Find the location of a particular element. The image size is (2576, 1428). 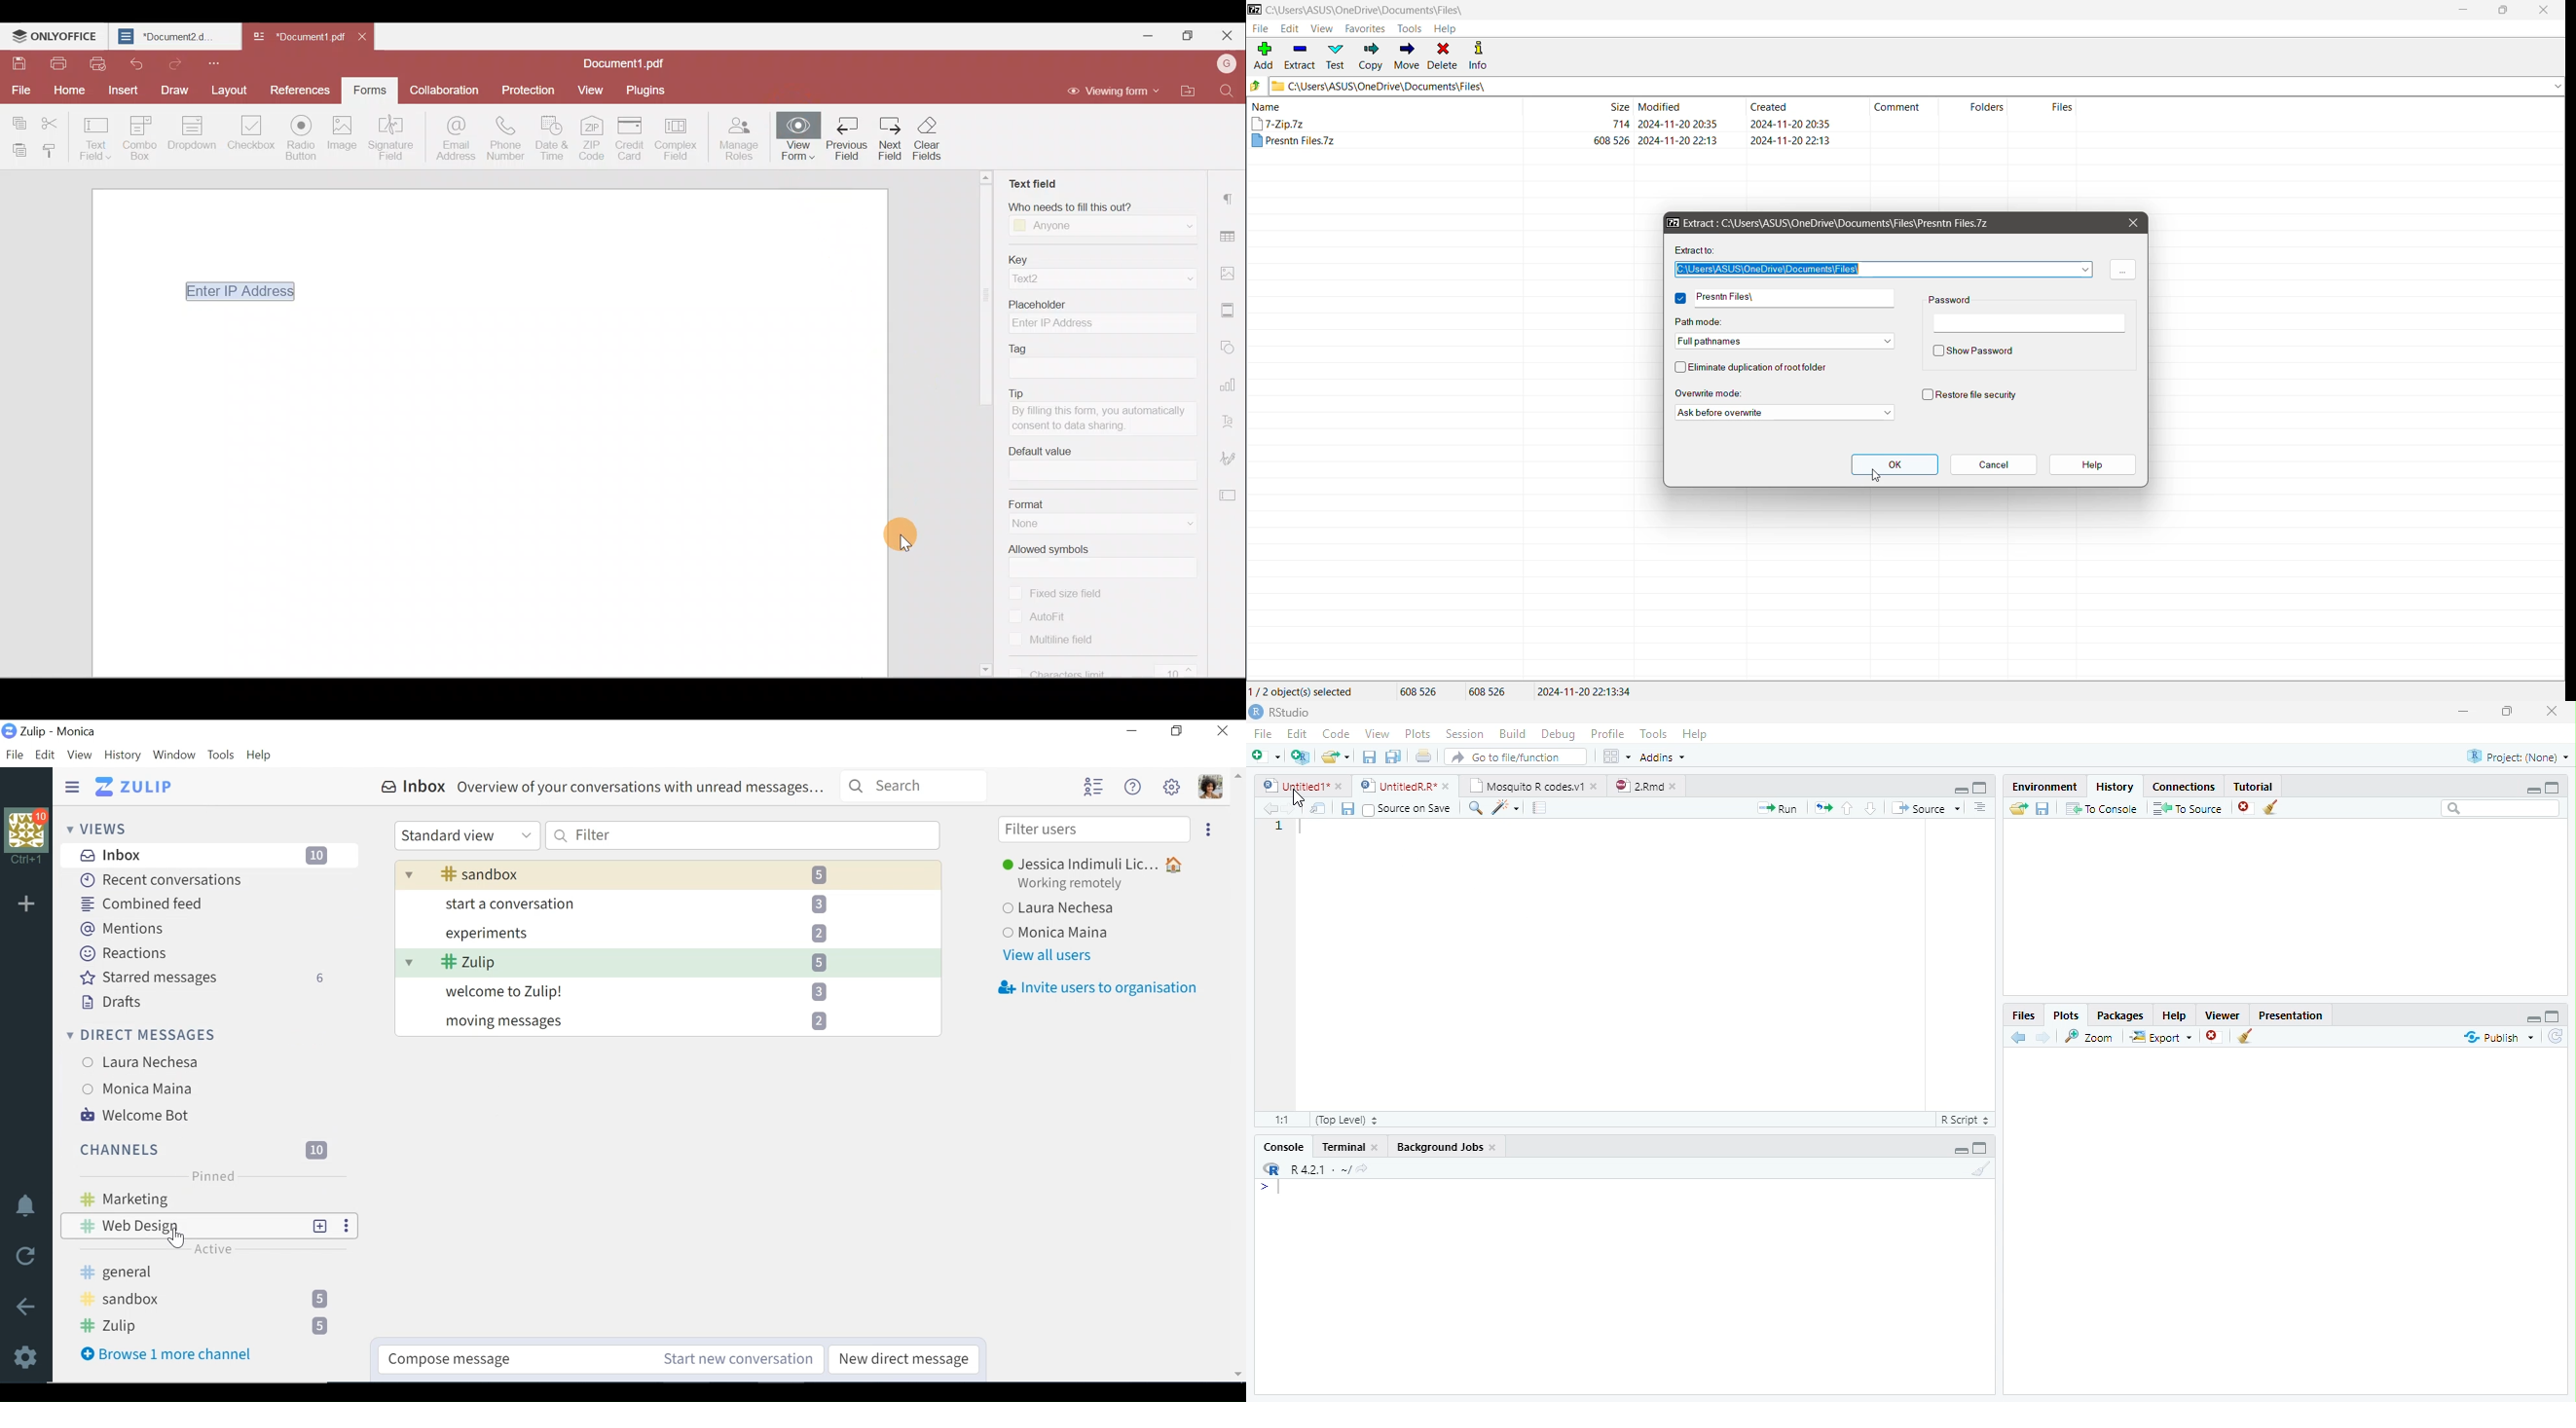

User is located at coordinates (147, 1090).